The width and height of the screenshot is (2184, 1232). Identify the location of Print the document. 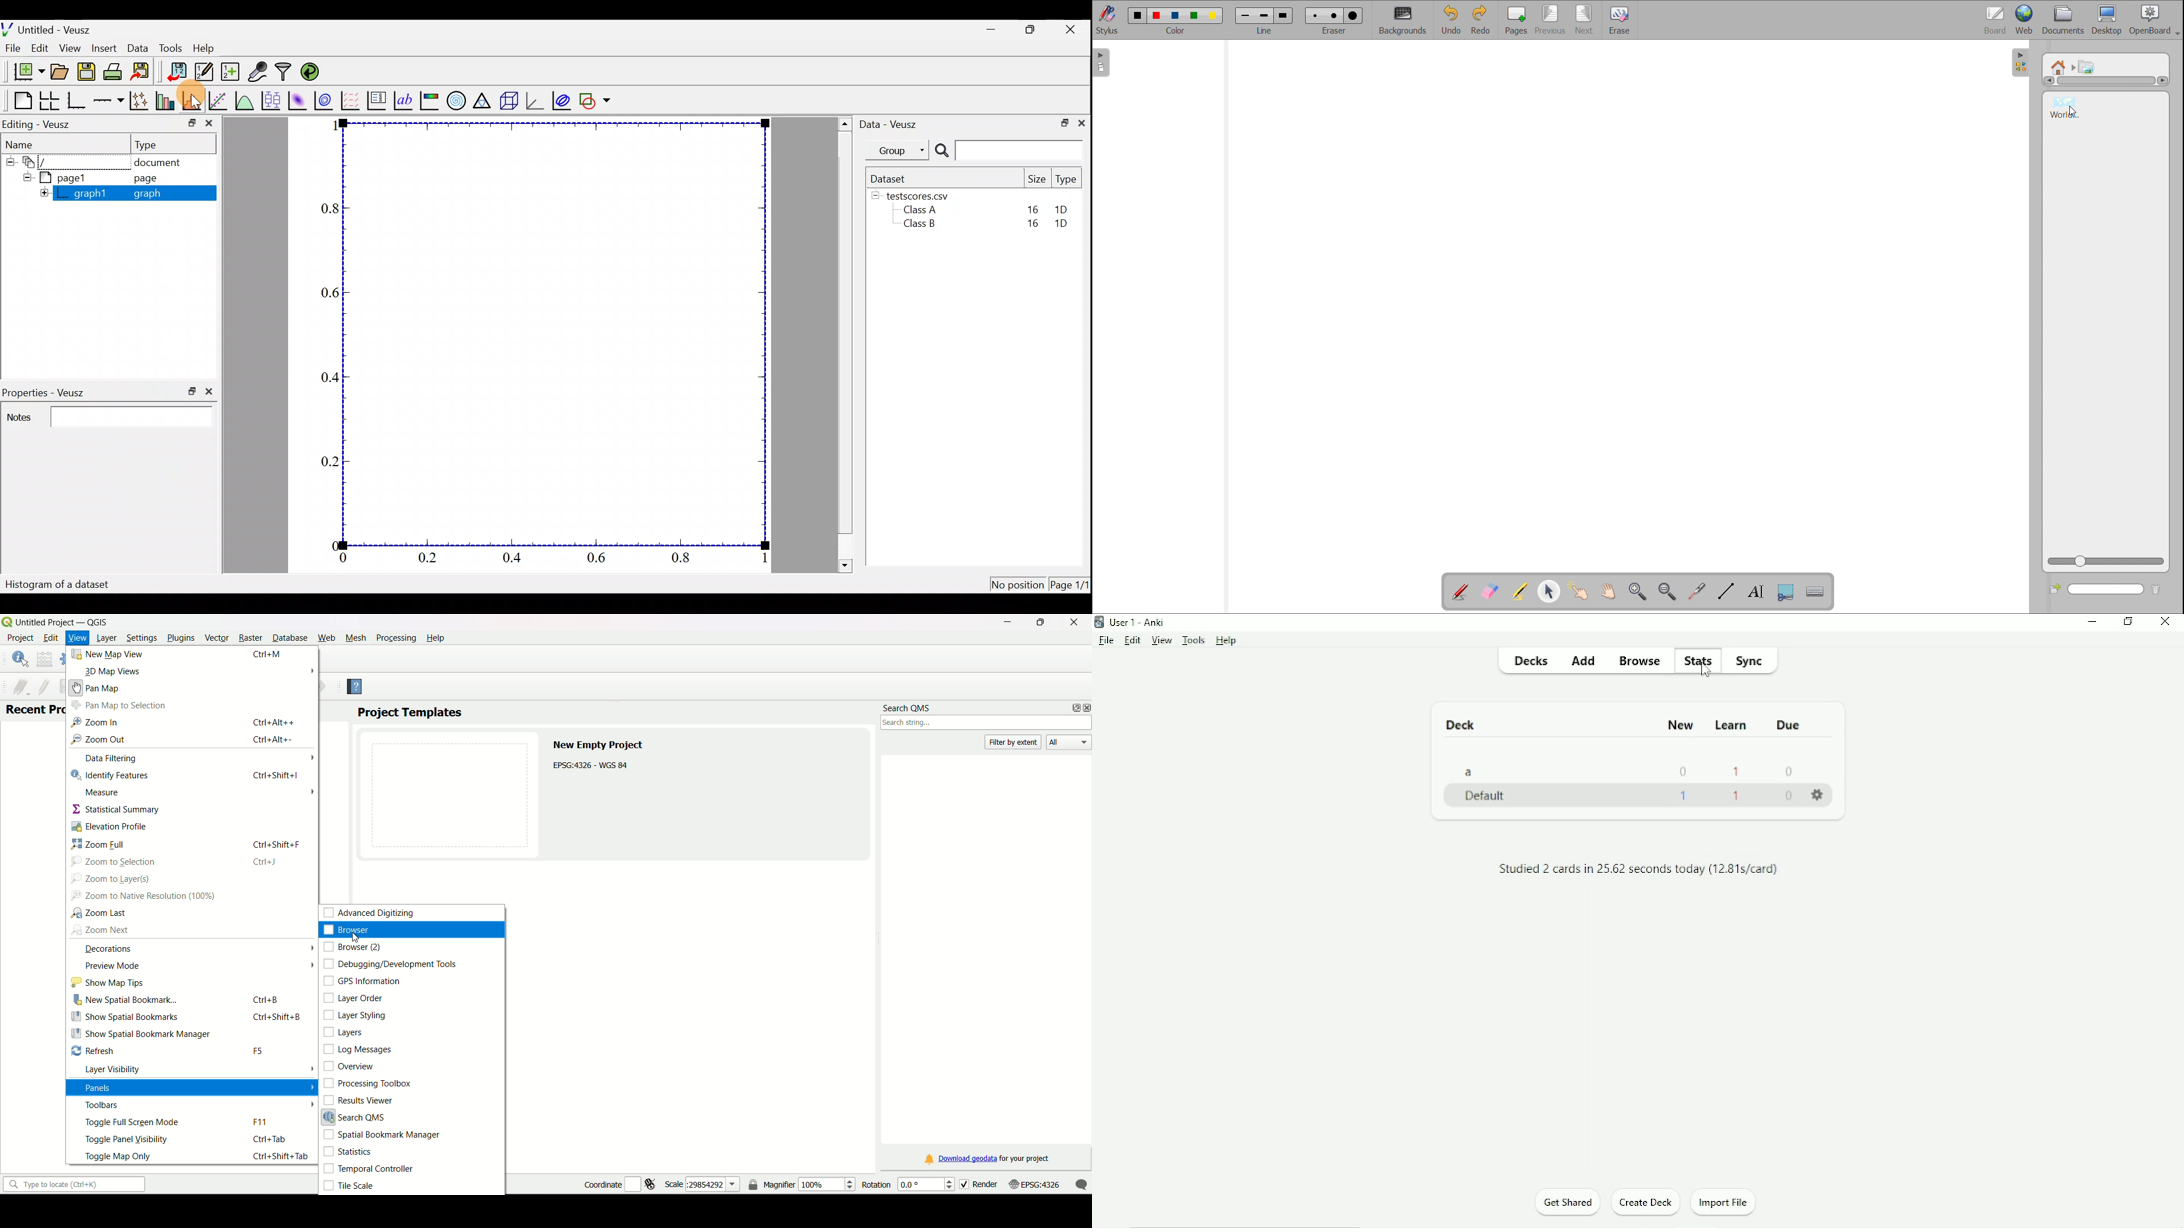
(113, 71).